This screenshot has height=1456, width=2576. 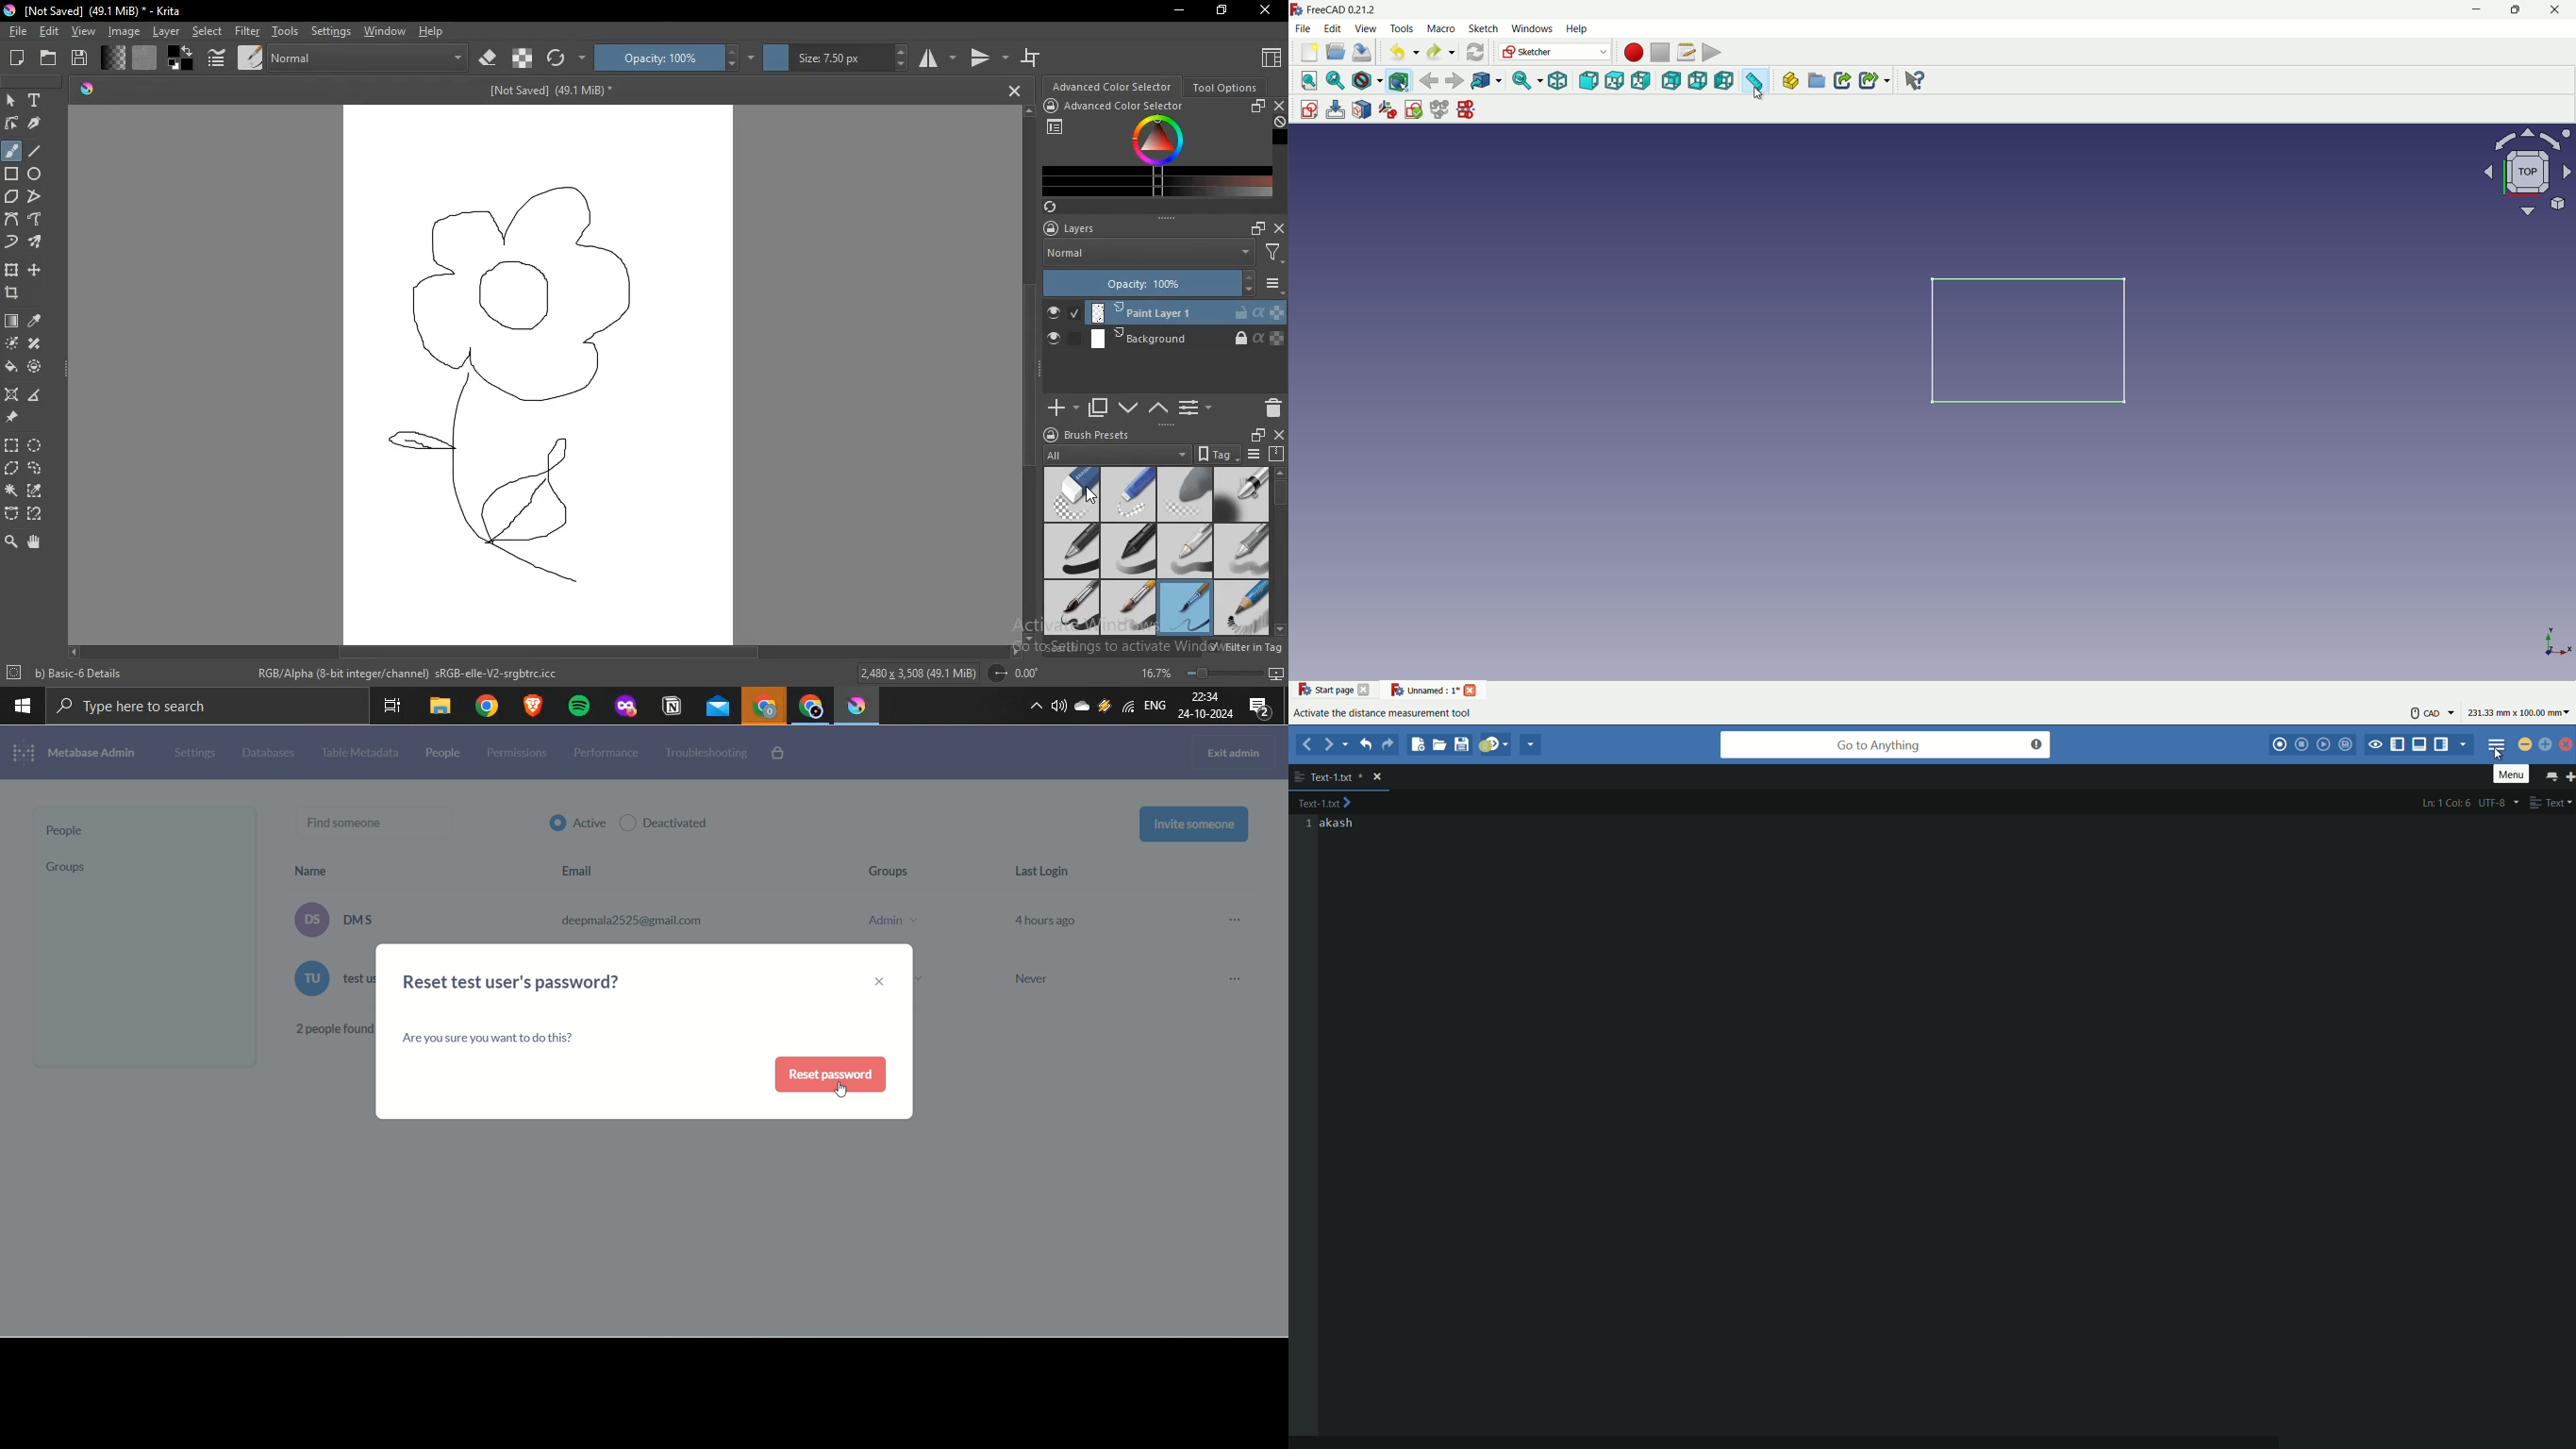 What do you see at coordinates (487, 707) in the screenshot?
I see `Application` at bounding box center [487, 707].